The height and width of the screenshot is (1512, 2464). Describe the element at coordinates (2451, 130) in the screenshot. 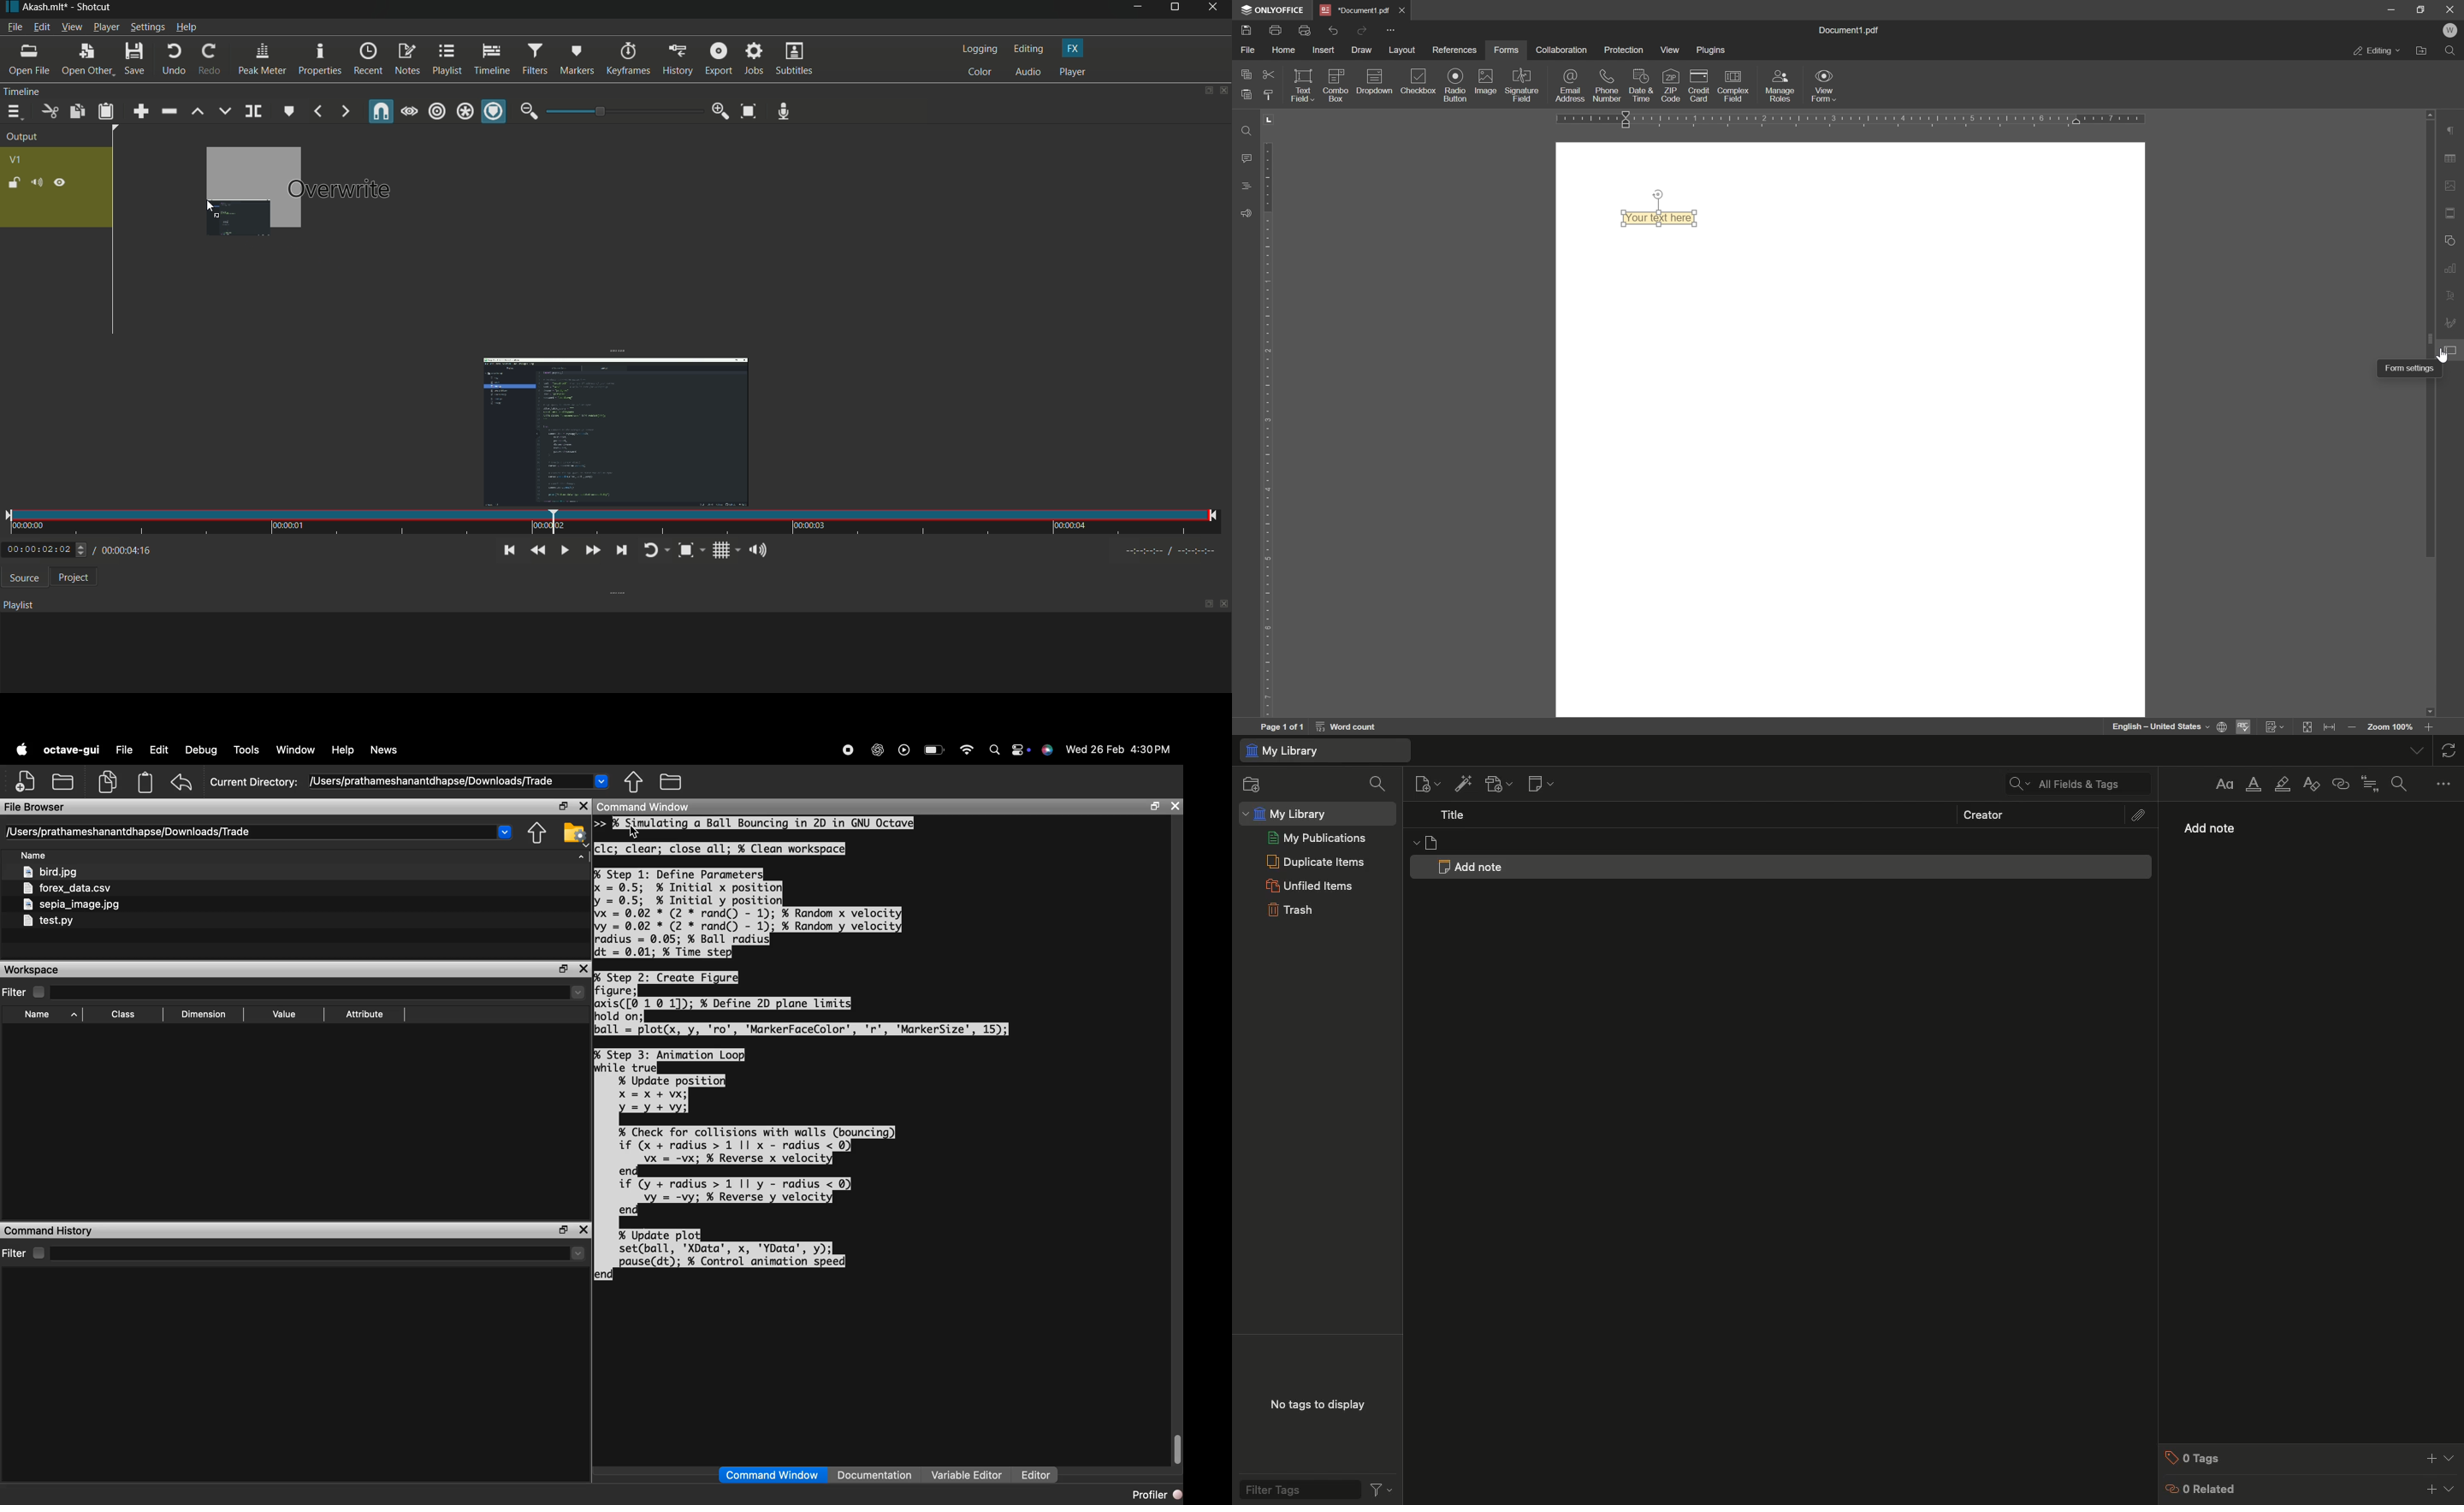

I see `paragraph settings` at that location.